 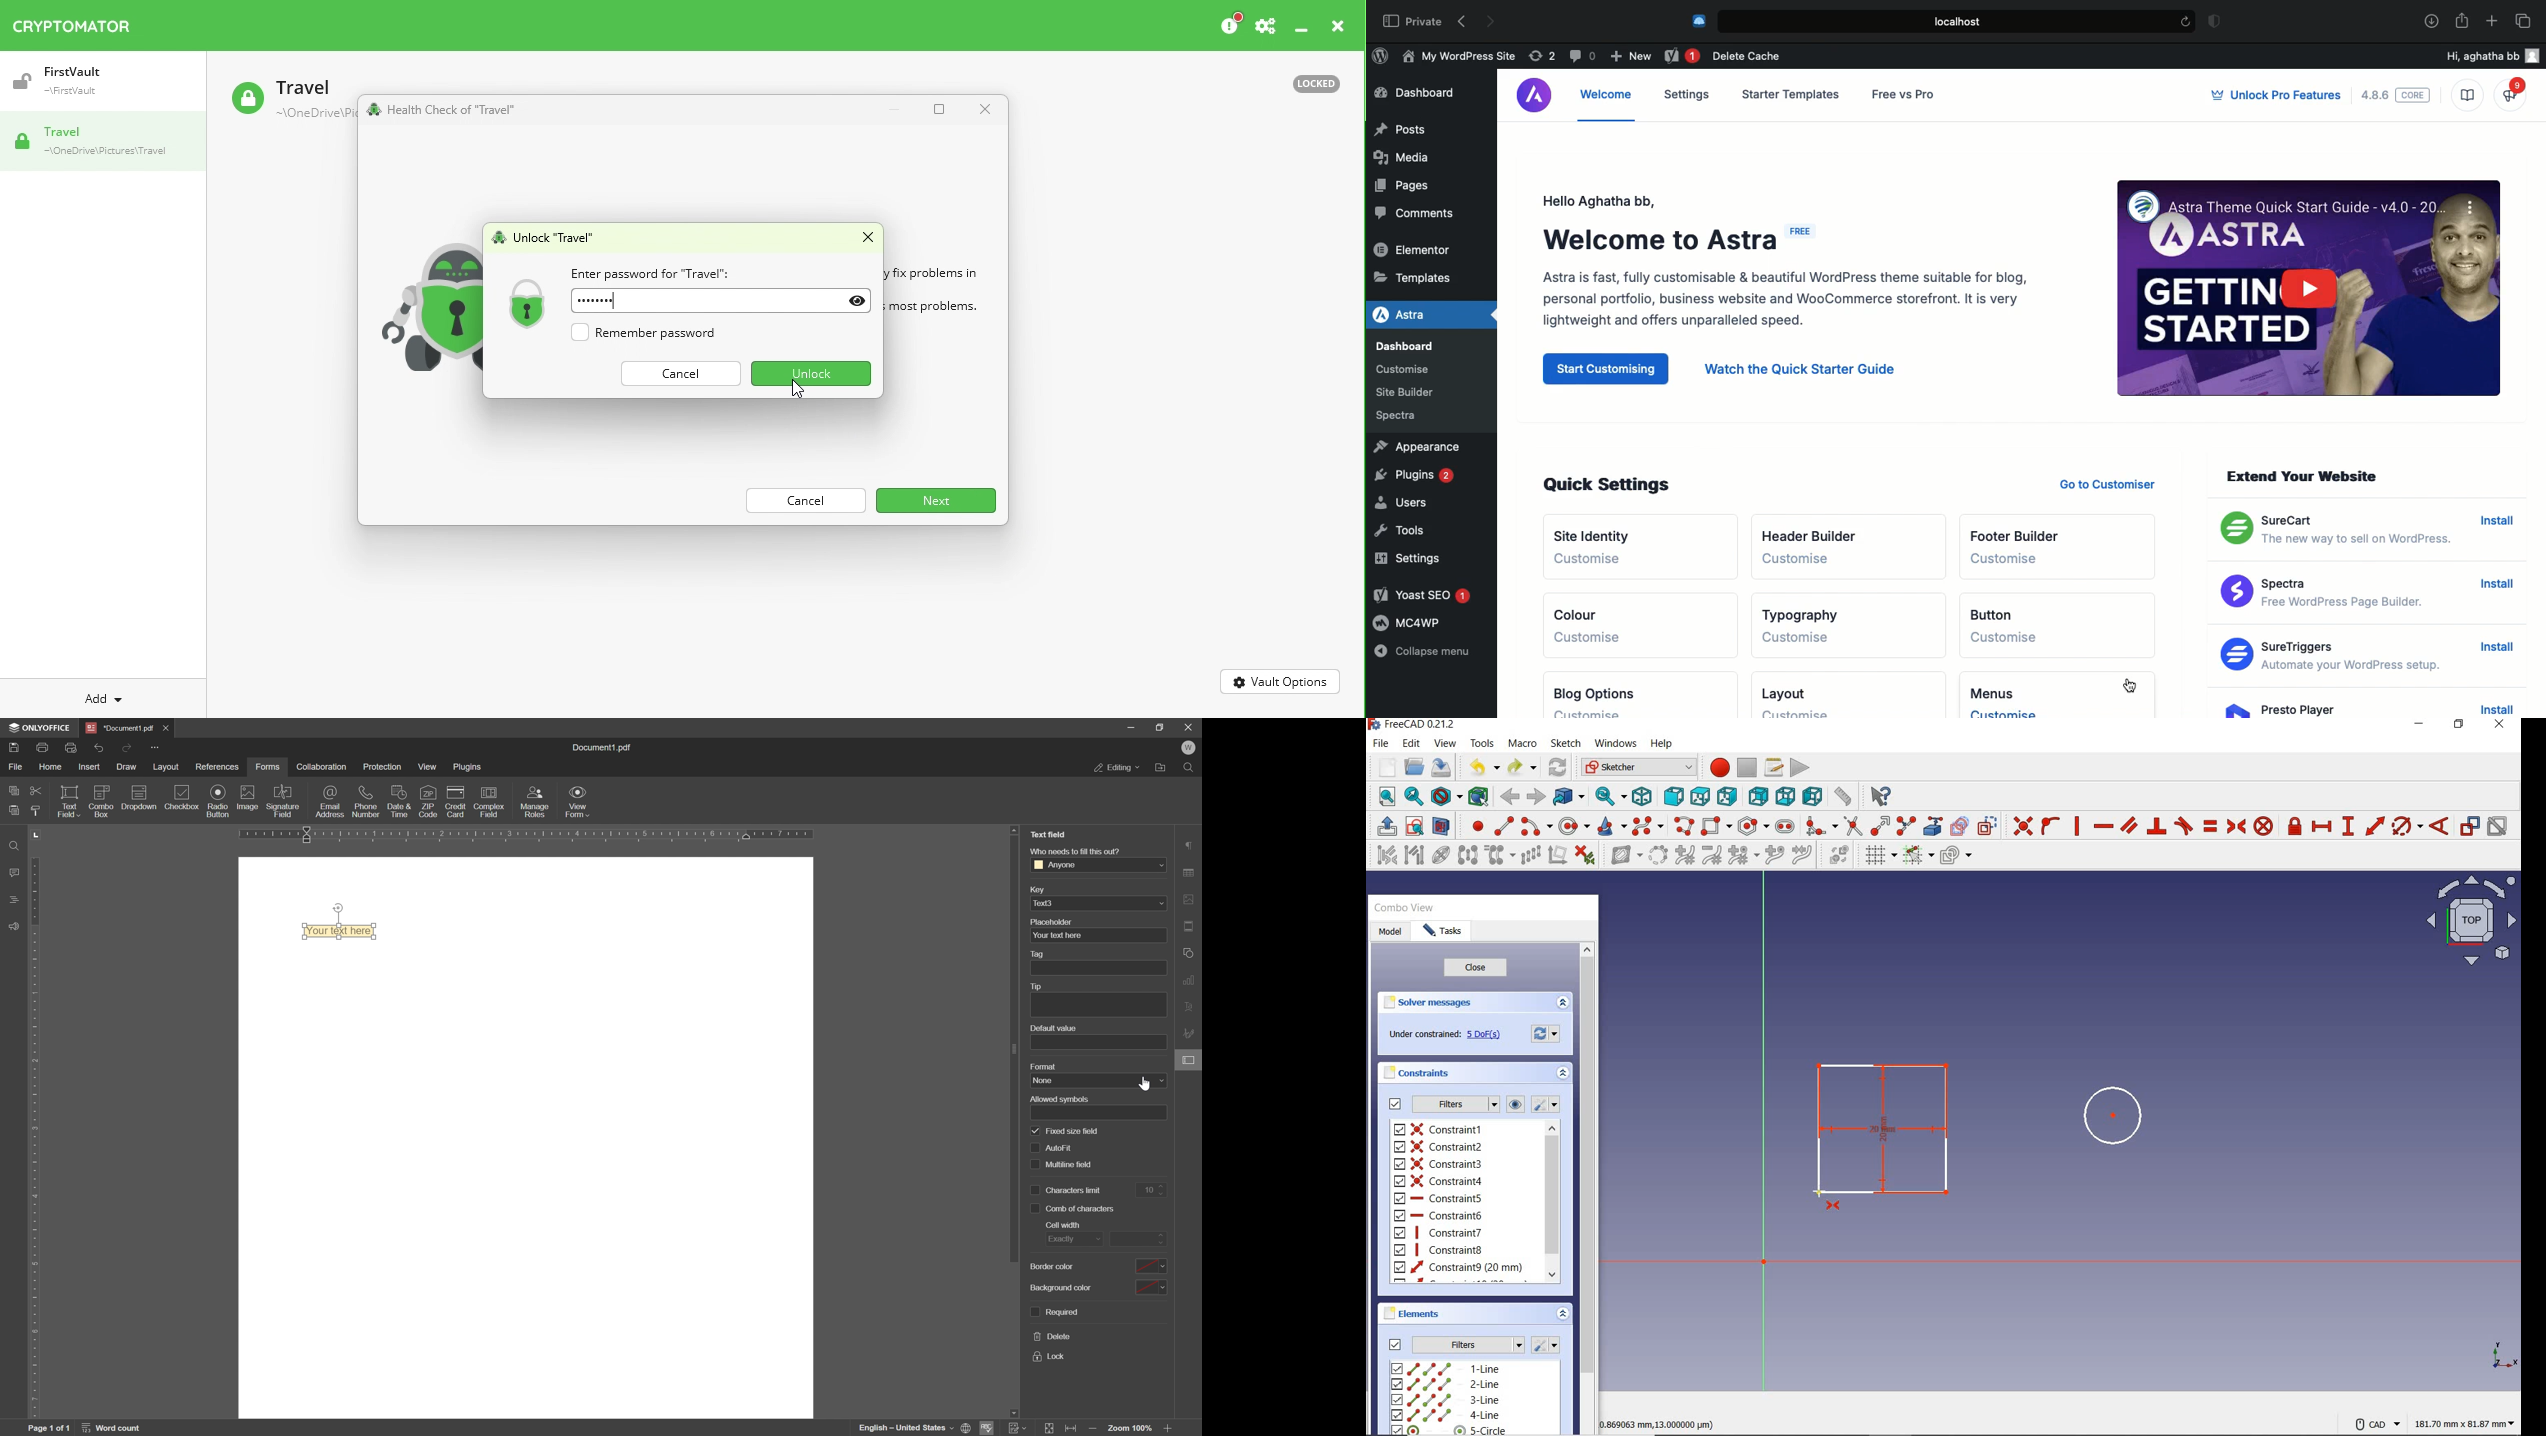 I want to click on execute macro, so click(x=1800, y=769).